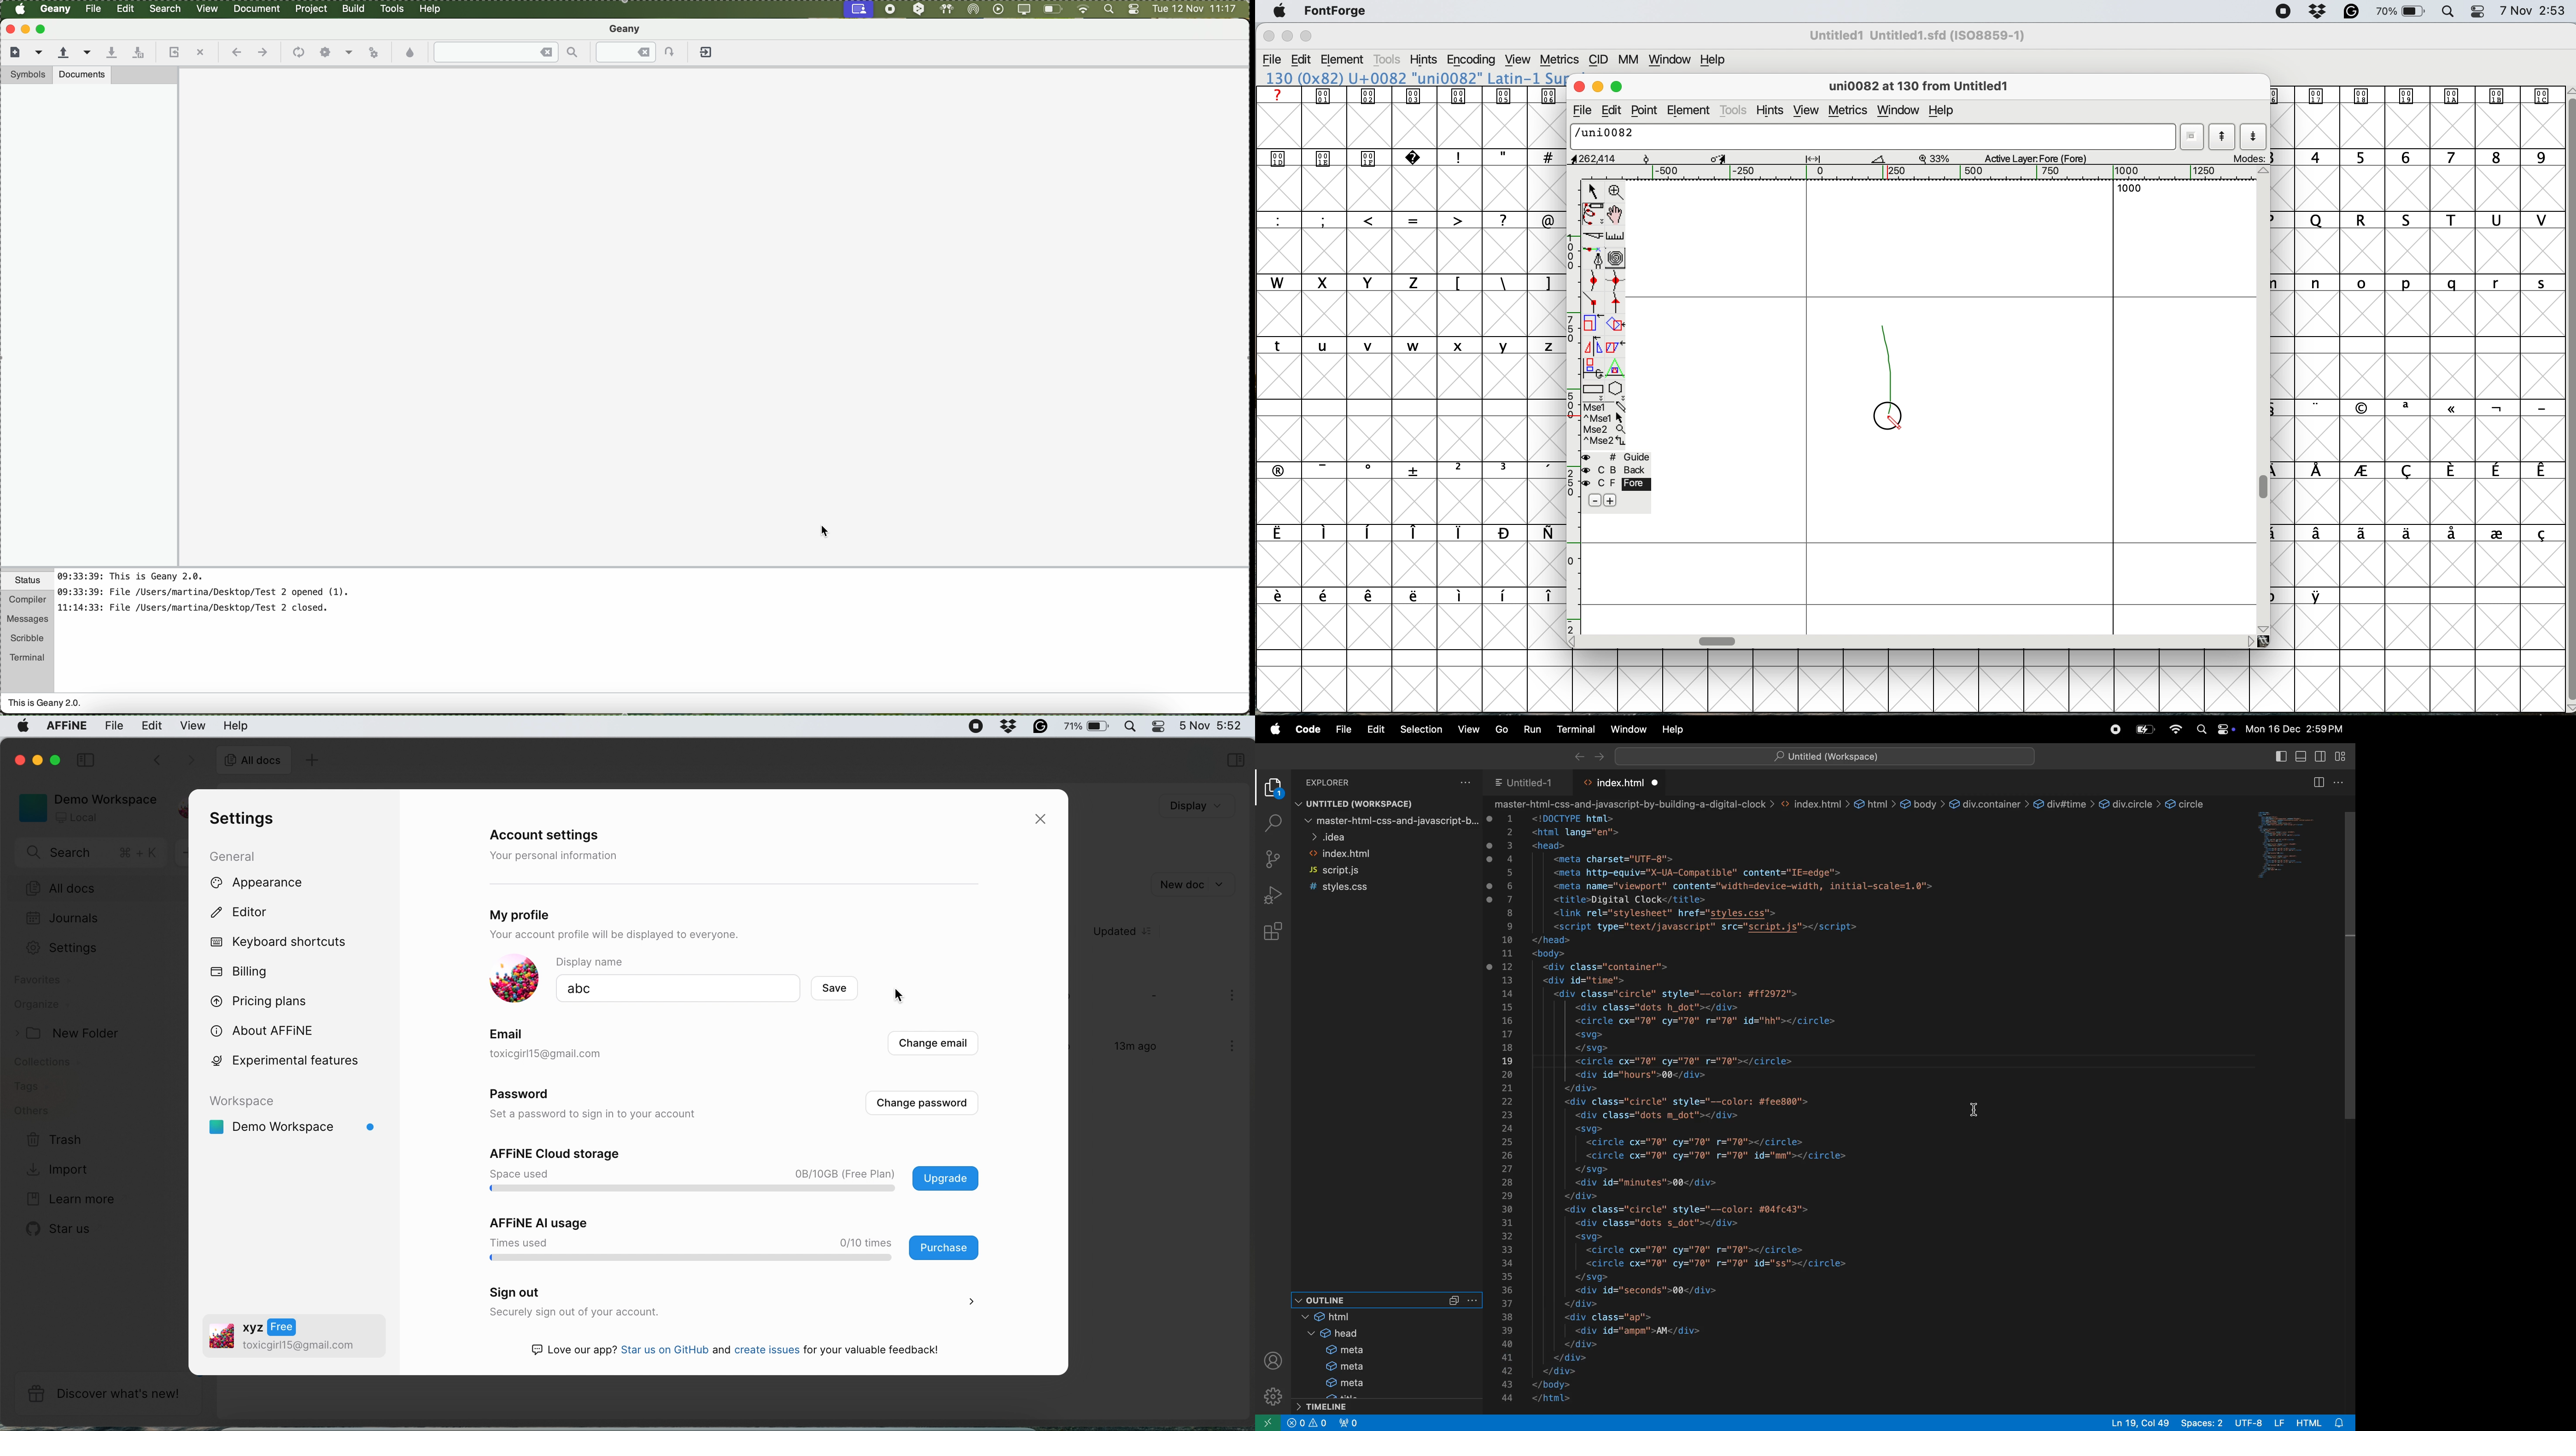 Image resolution: width=2576 pixels, height=1456 pixels. What do you see at coordinates (1576, 756) in the screenshot?
I see `backward` at bounding box center [1576, 756].